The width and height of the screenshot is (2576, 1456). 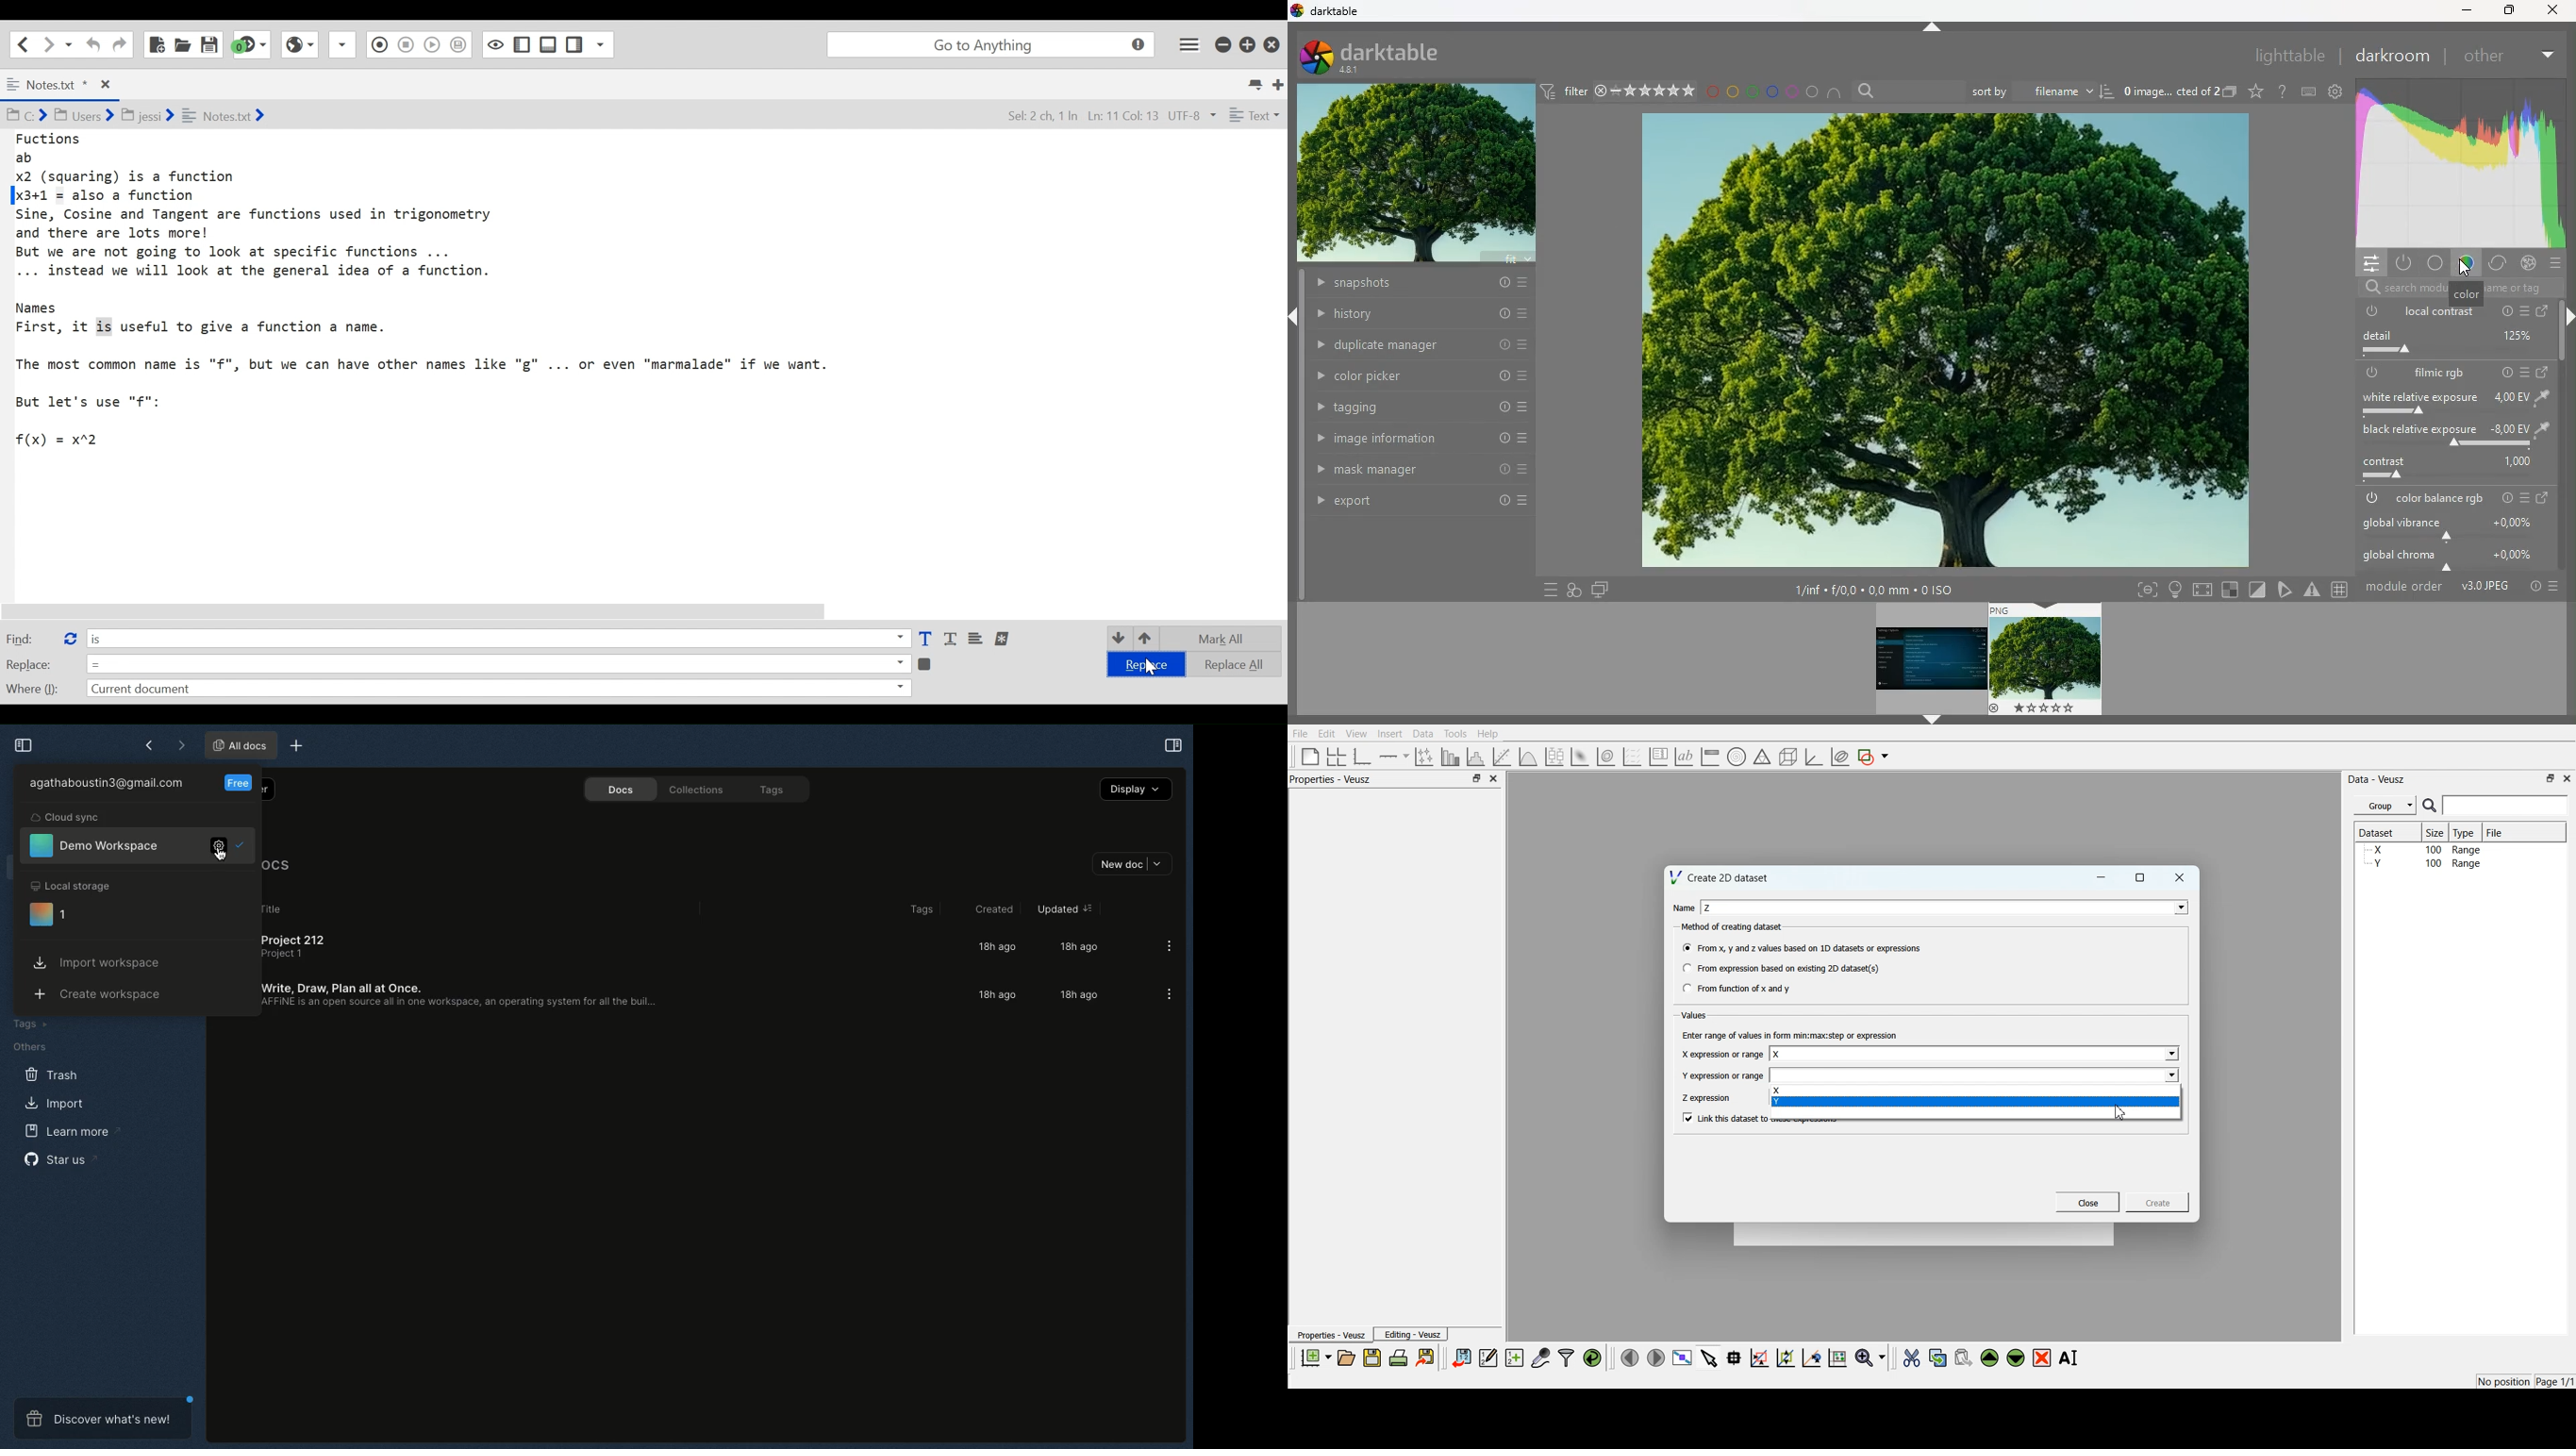 What do you see at coordinates (2524, 499) in the screenshot?
I see `menu` at bounding box center [2524, 499].